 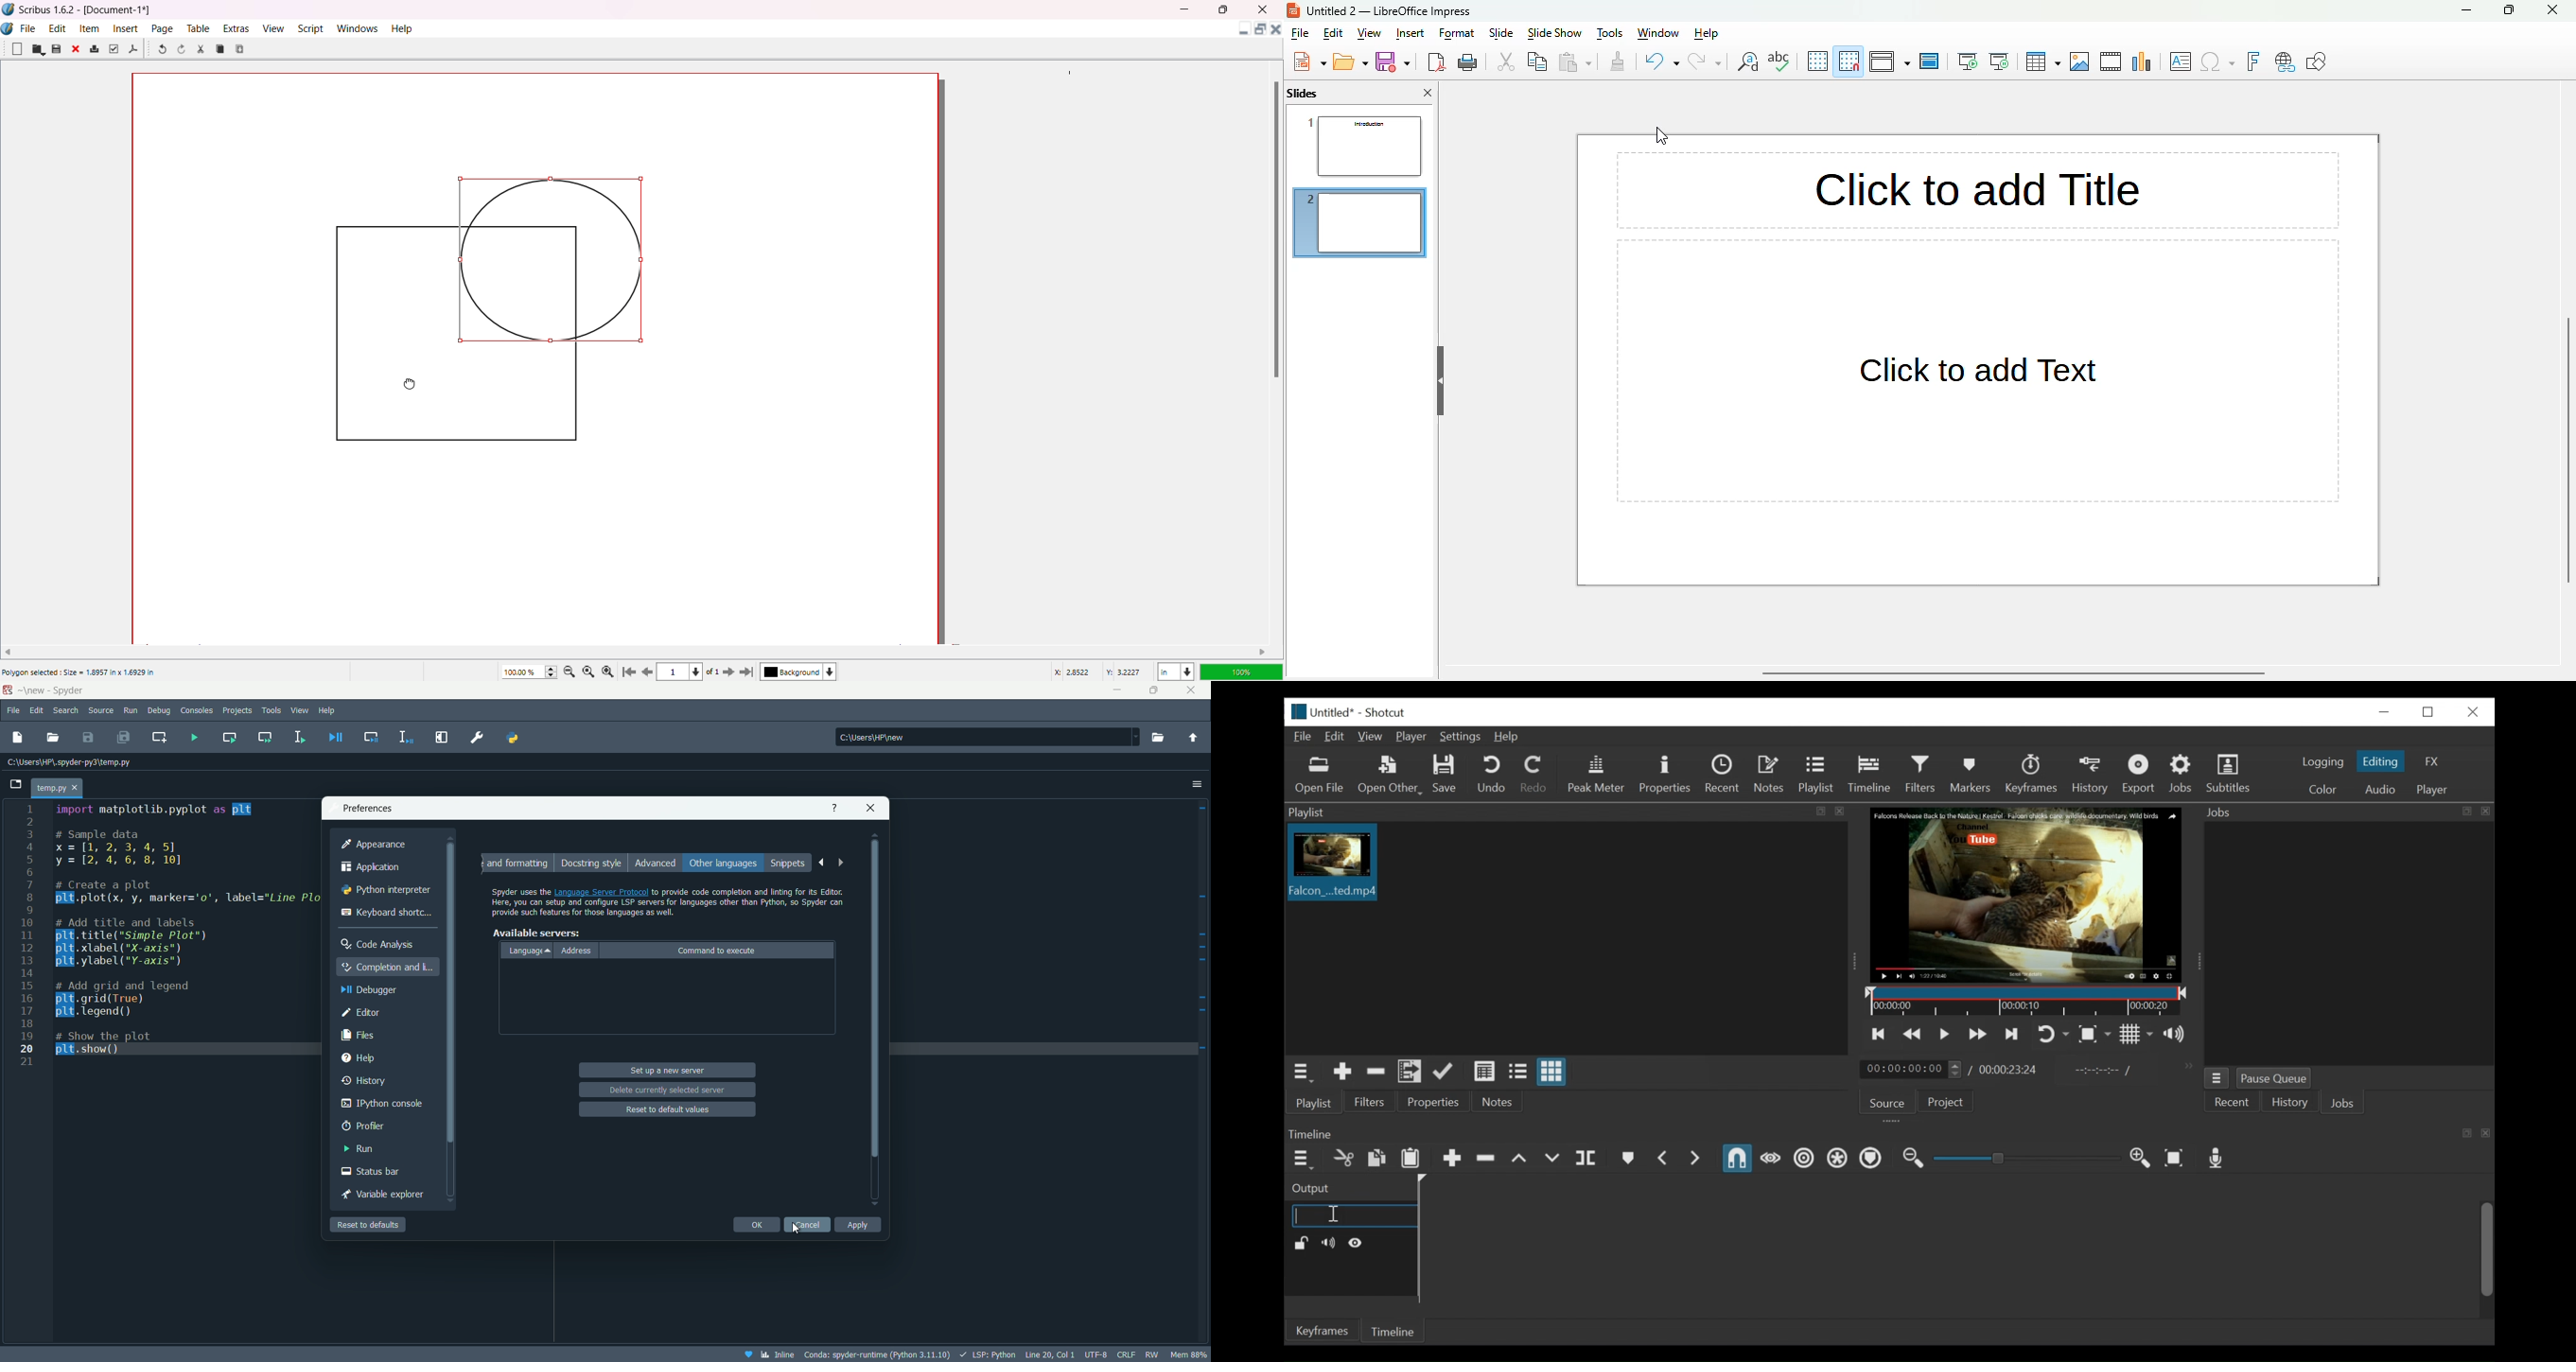 I want to click on debug cell, so click(x=370, y=736).